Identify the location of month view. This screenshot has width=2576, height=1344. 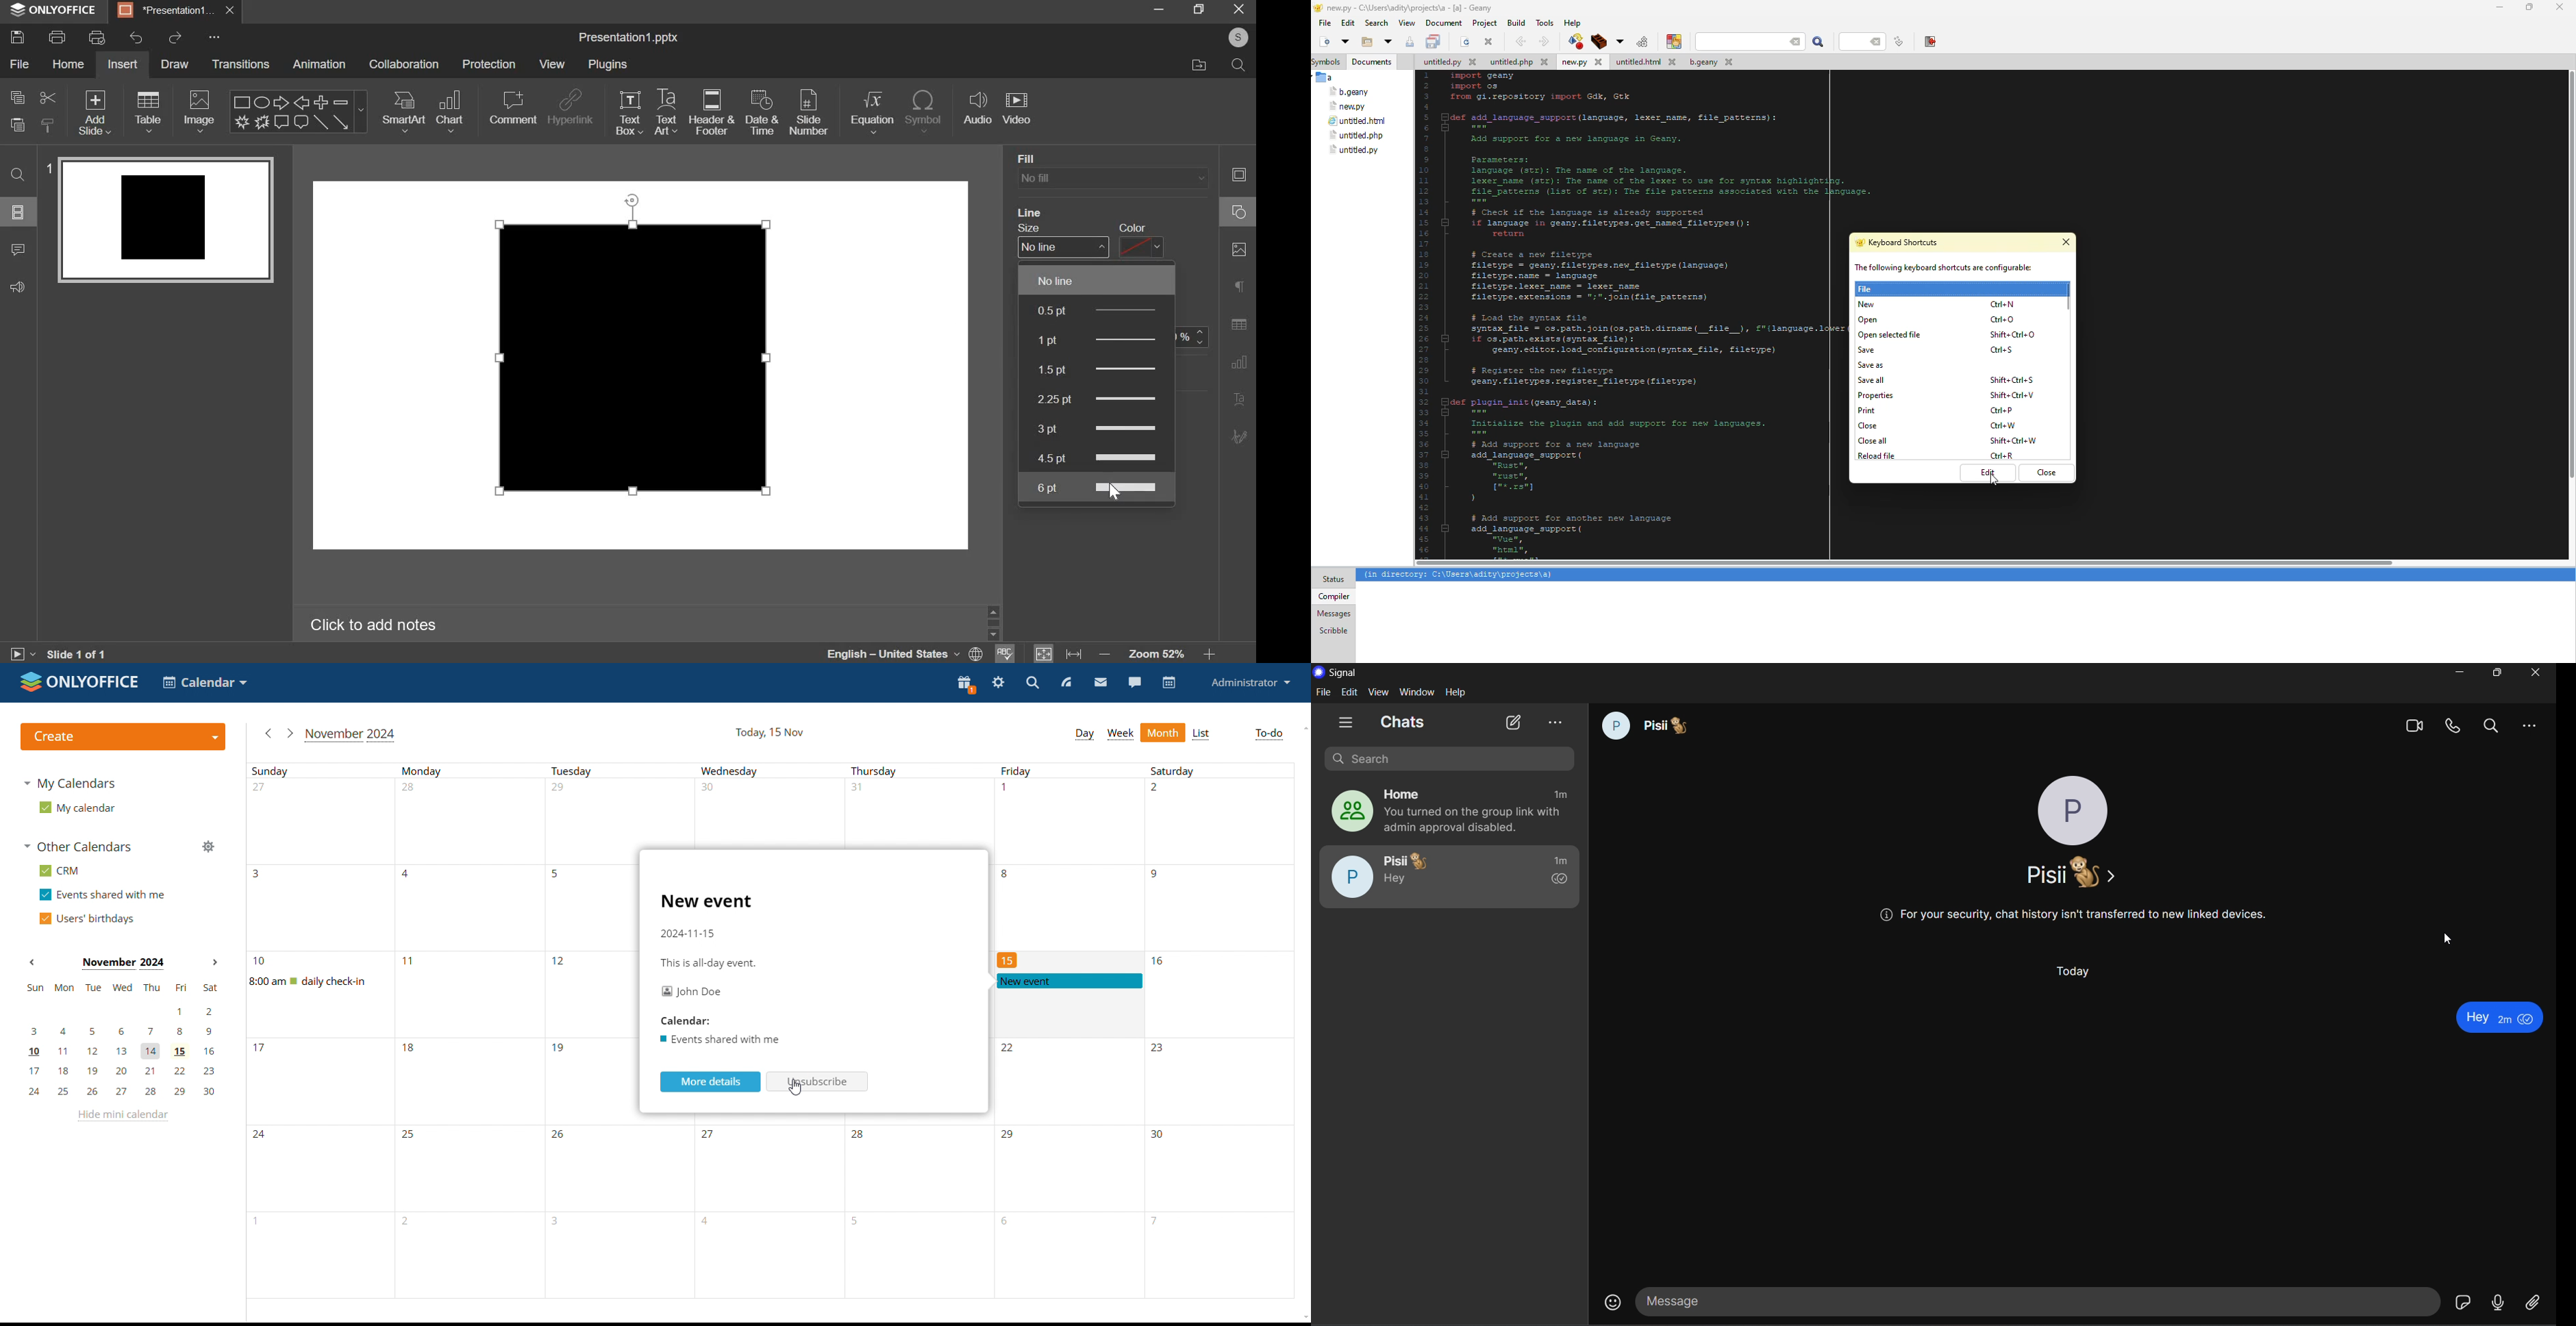
(1163, 733).